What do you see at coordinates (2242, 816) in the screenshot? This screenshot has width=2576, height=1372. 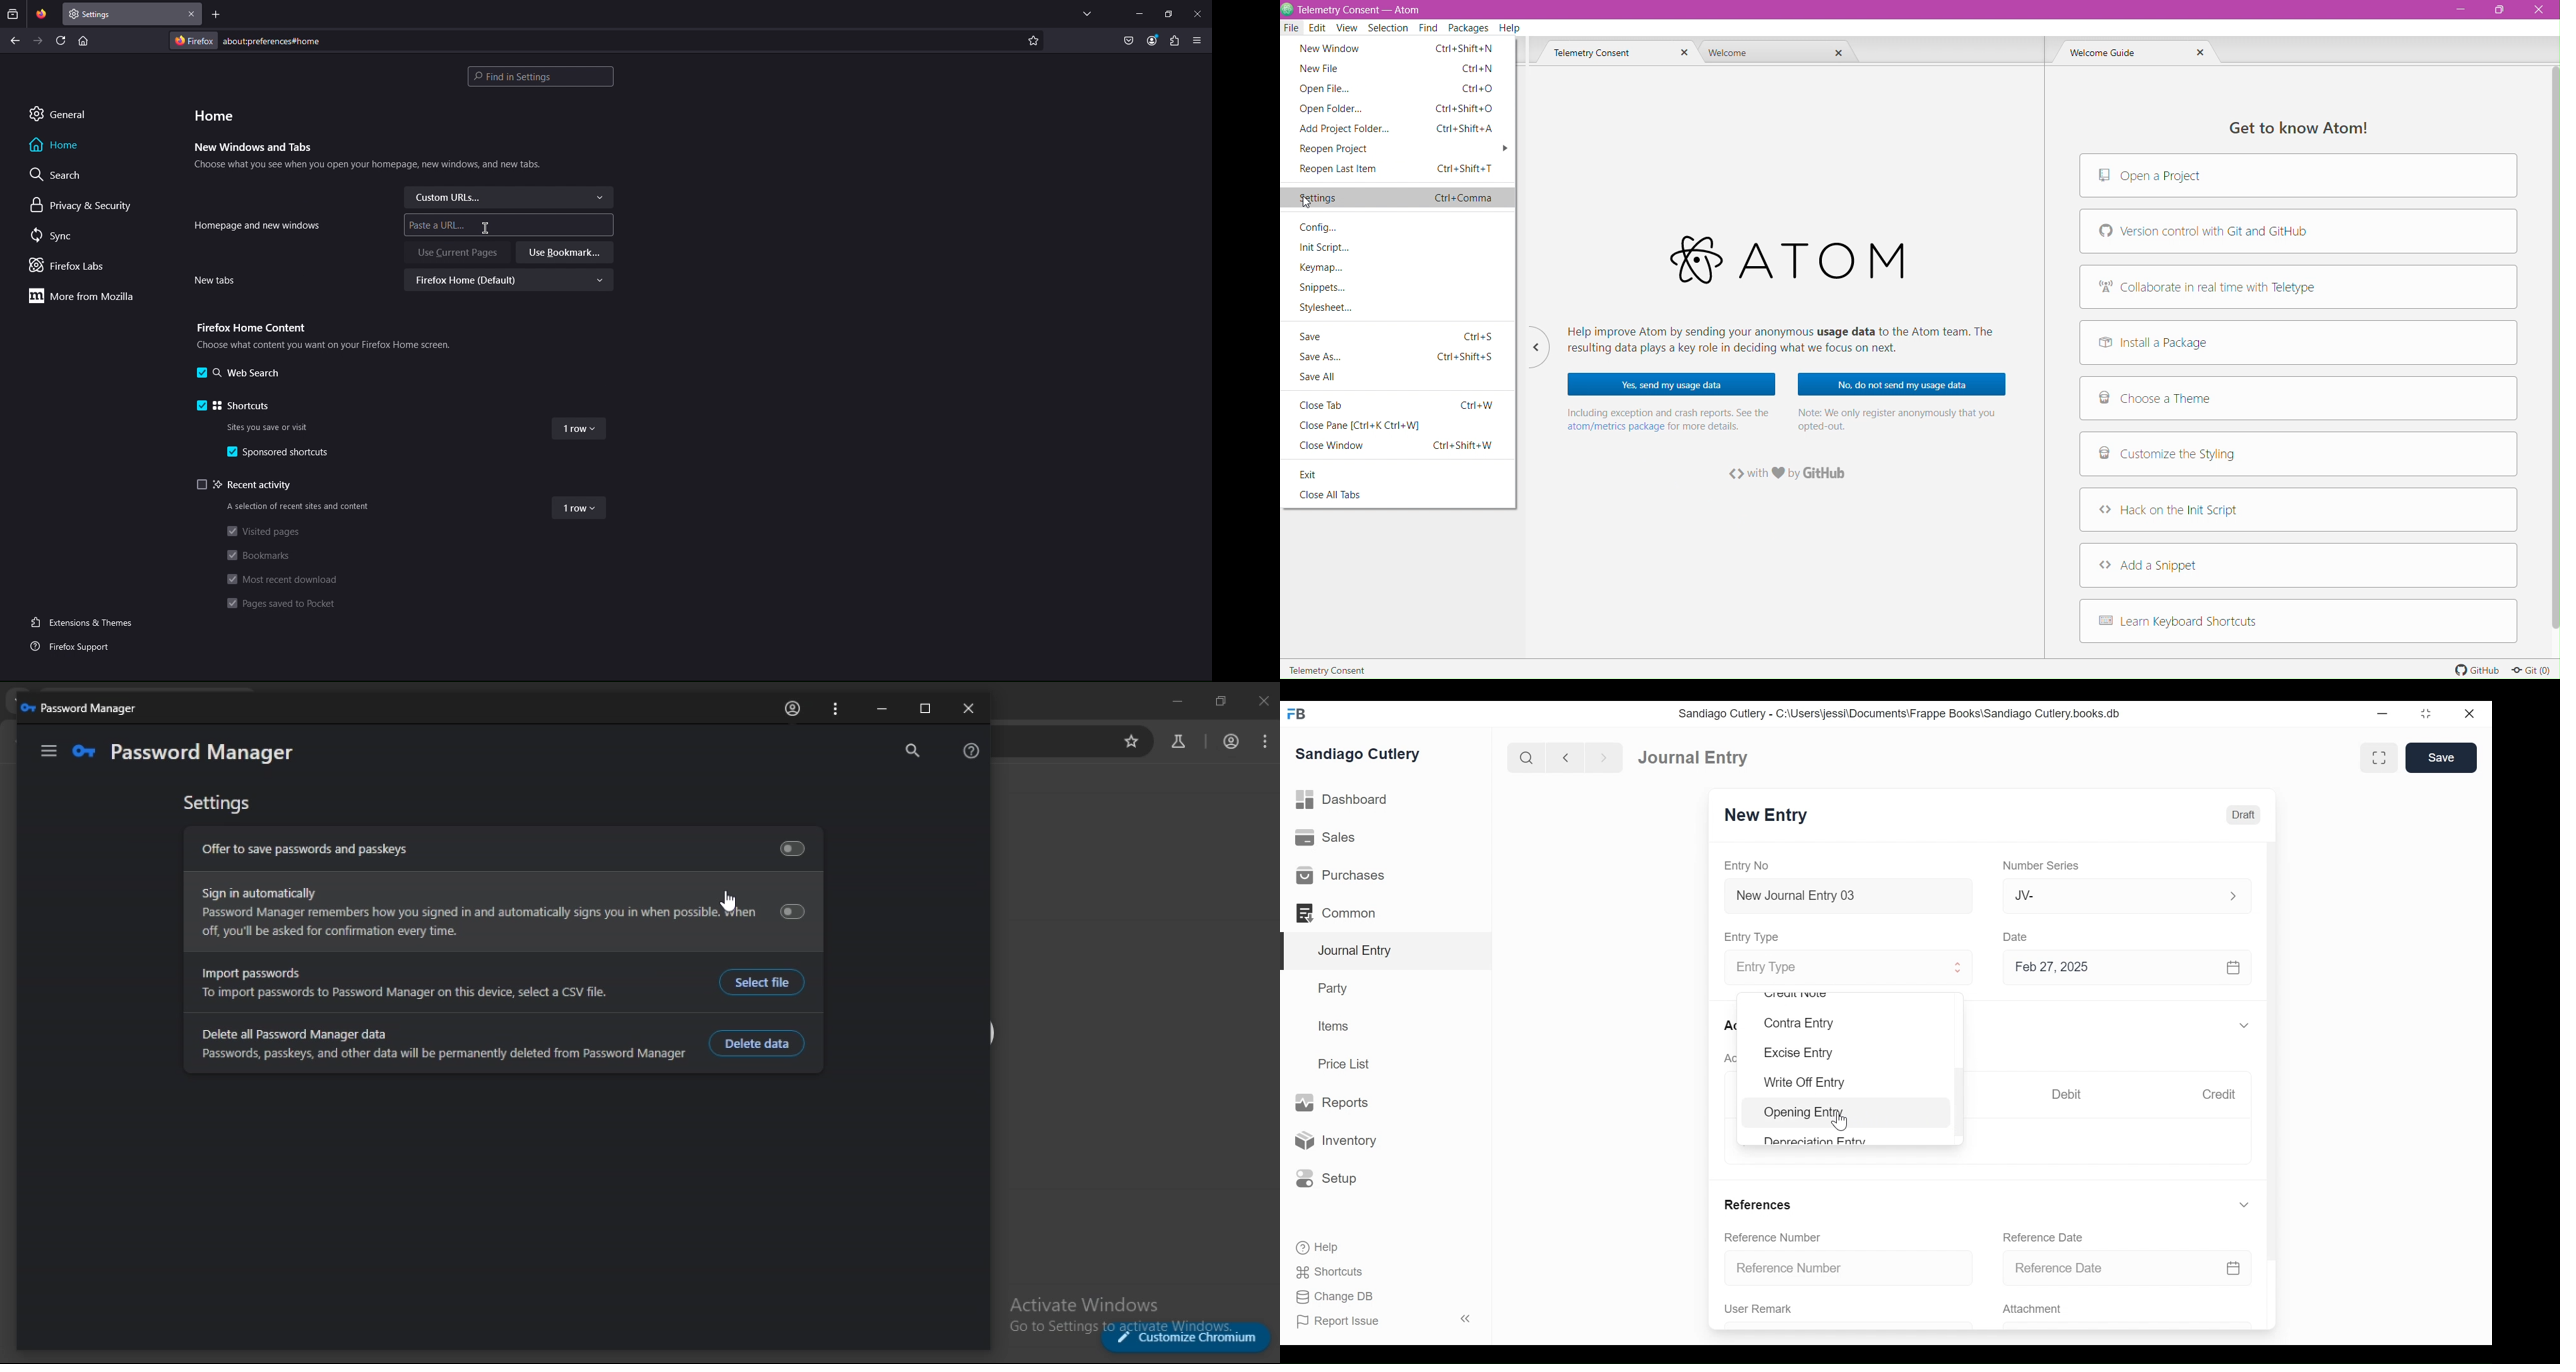 I see `Draft` at bounding box center [2242, 816].